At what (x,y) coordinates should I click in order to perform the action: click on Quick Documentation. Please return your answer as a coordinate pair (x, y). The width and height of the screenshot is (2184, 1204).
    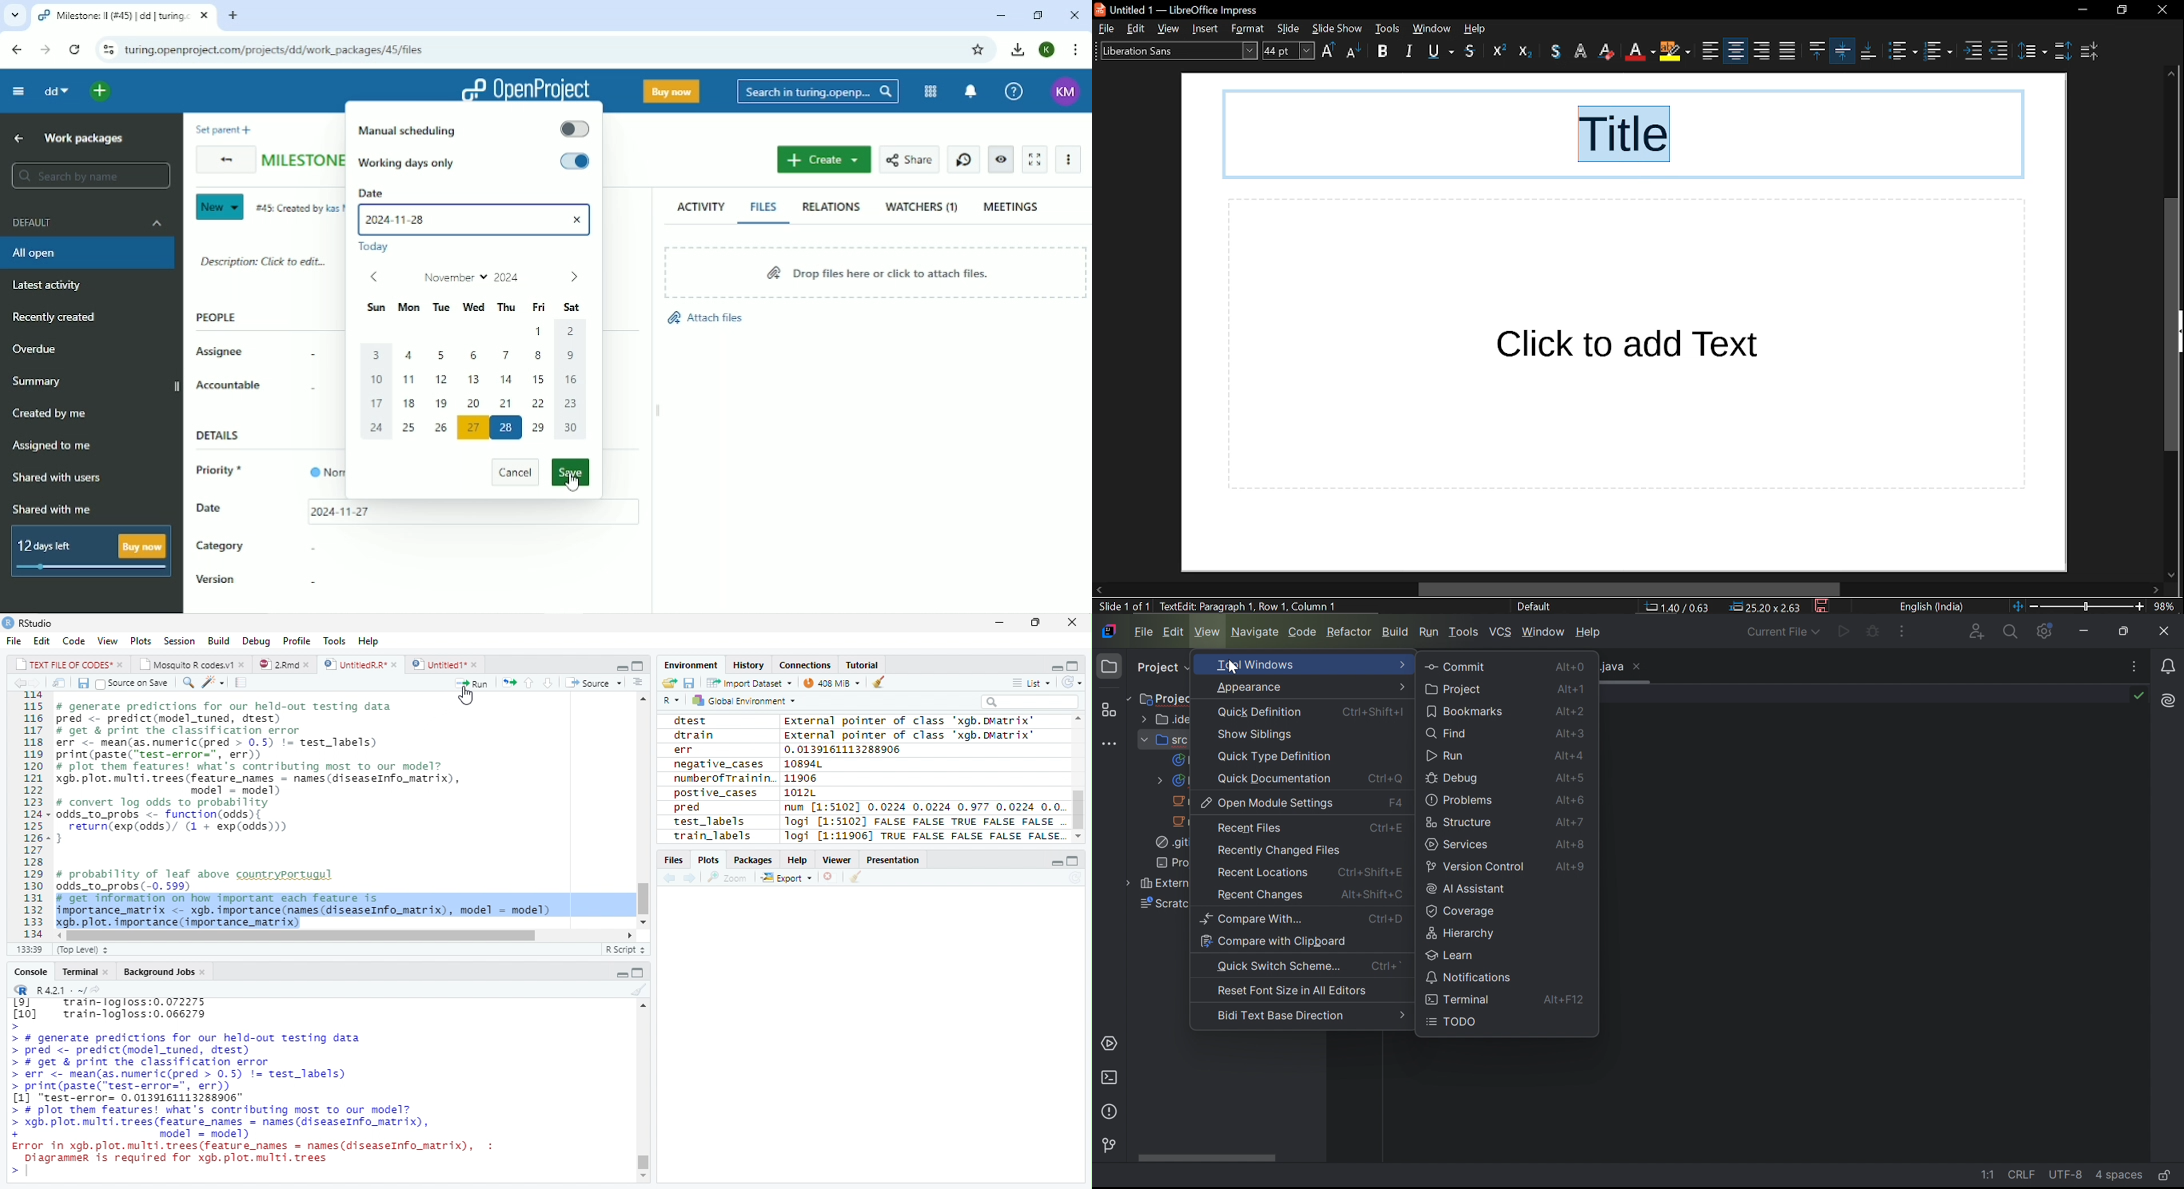
    Looking at the image, I should click on (1273, 779).